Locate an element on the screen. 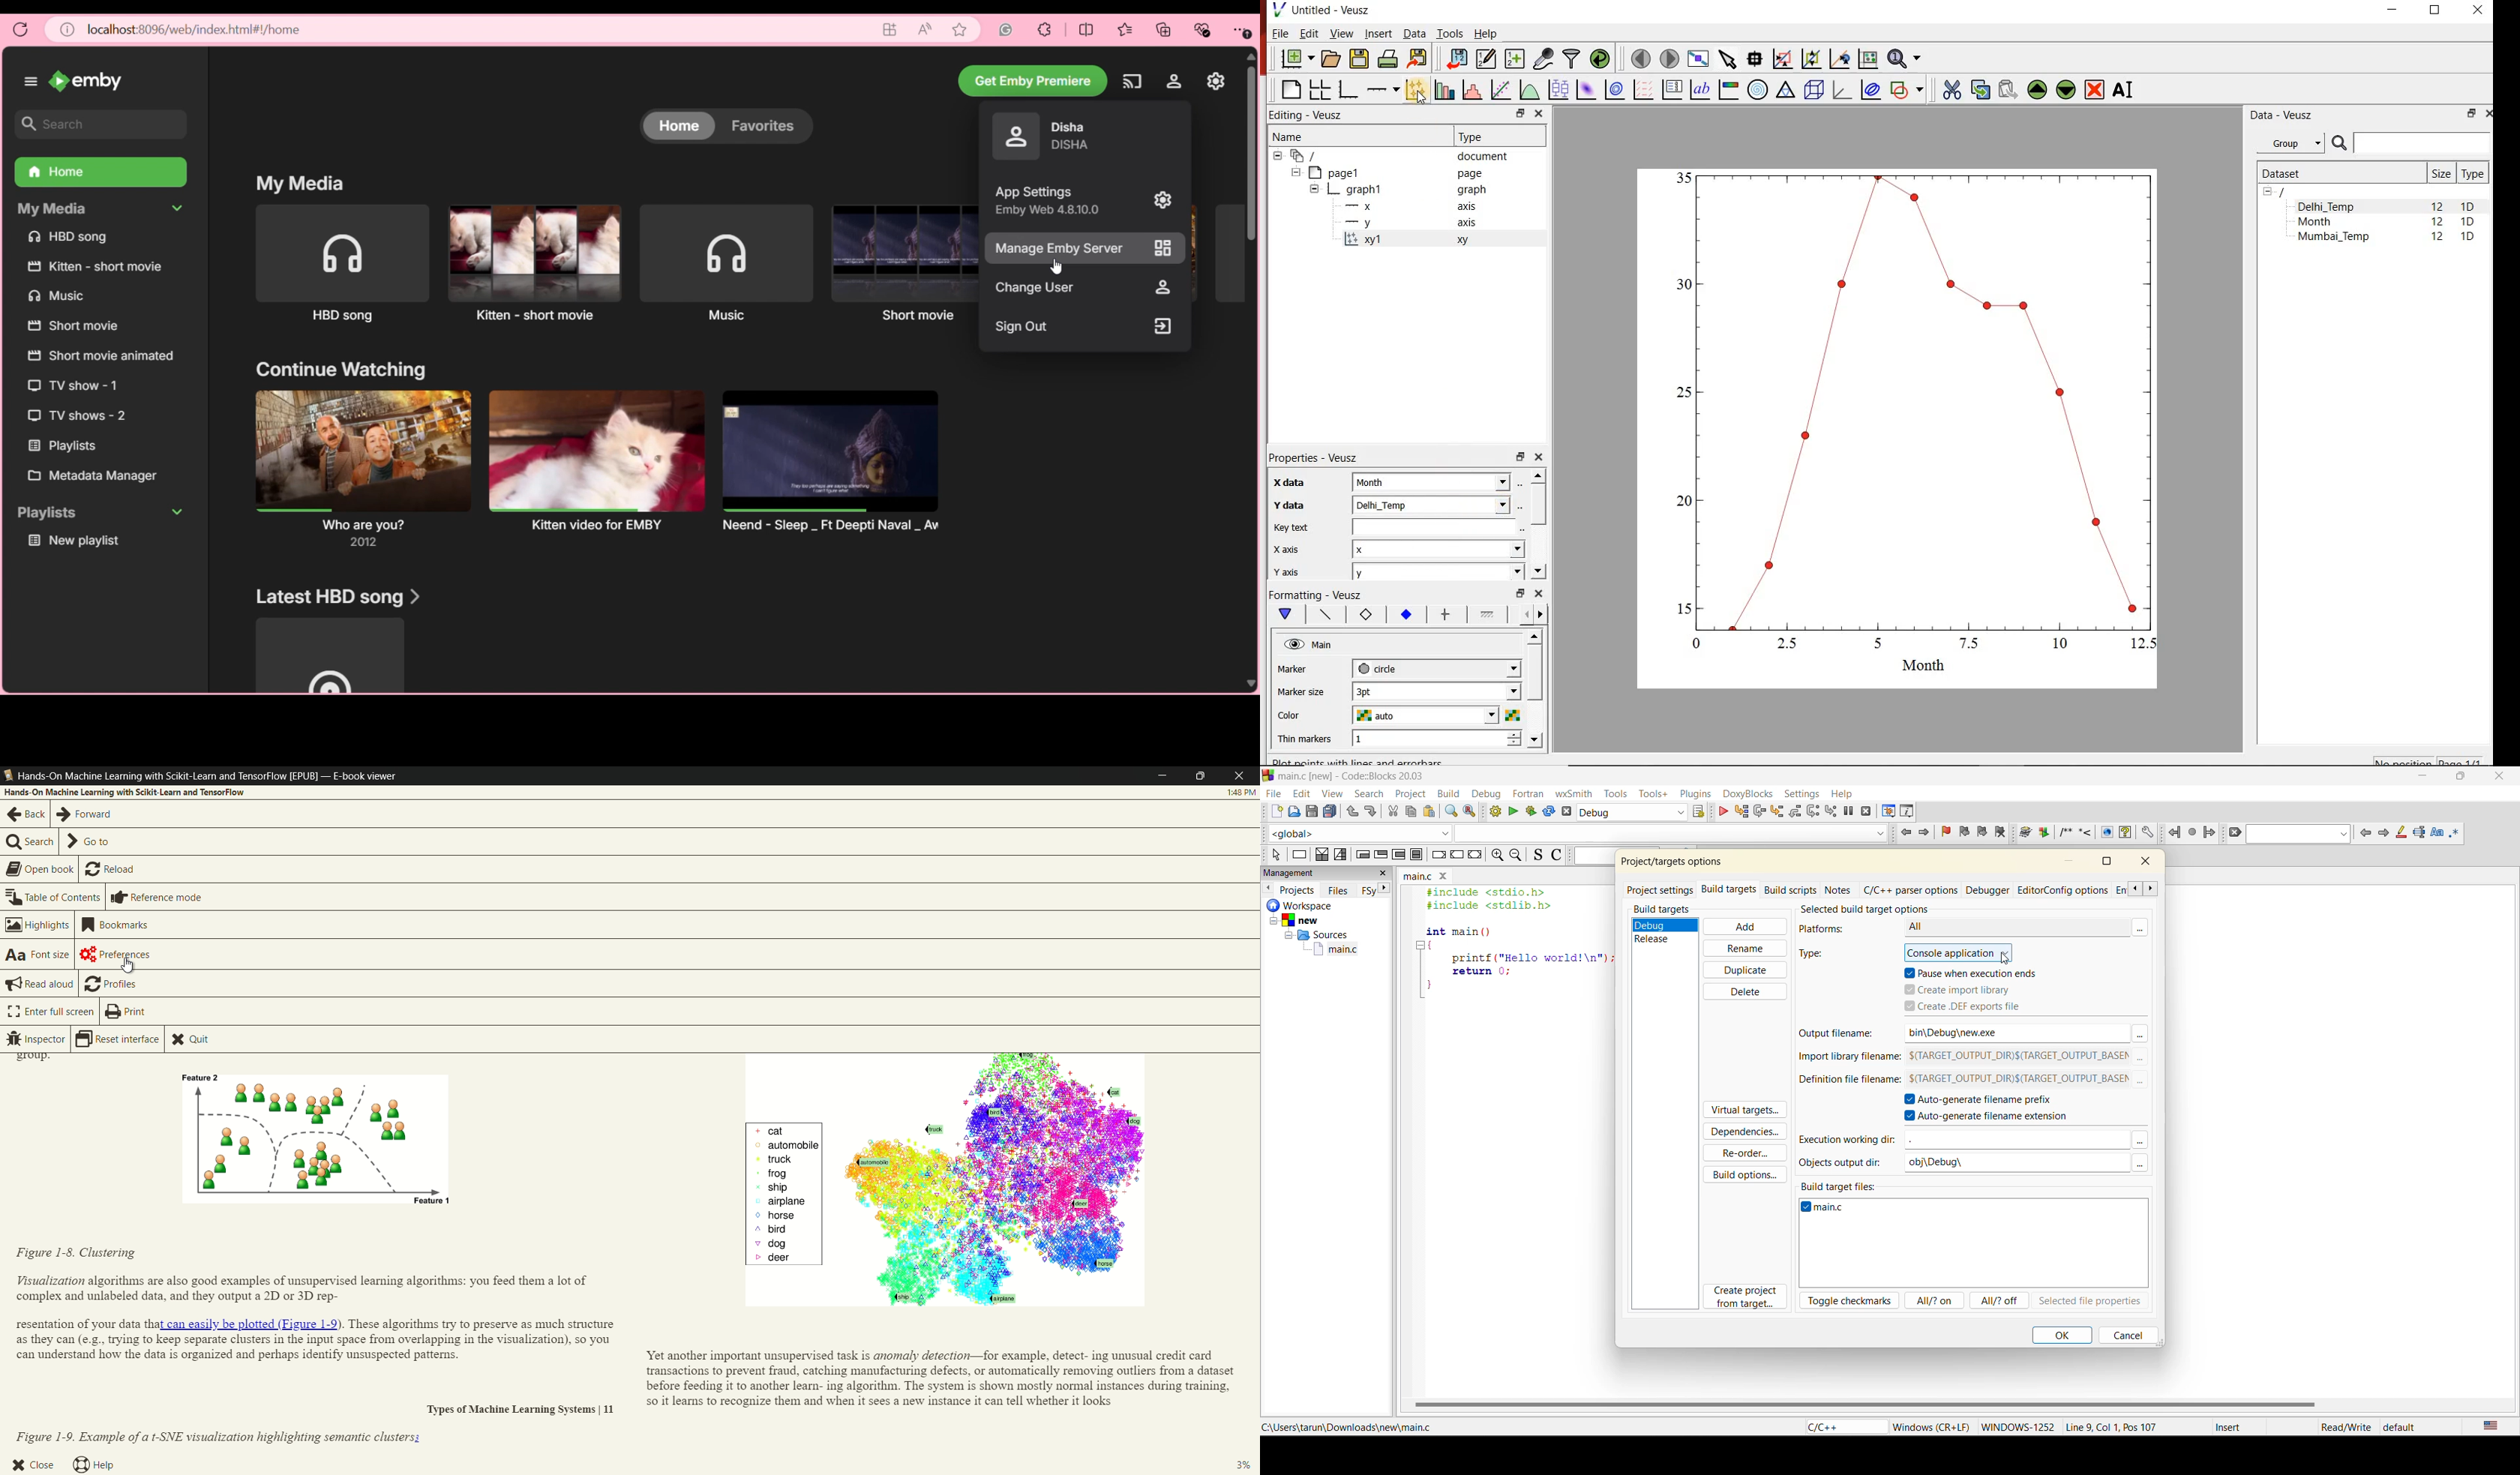 The height and width of the screenshot is (1484, 2520). File is located at coordinates (1279, 33).